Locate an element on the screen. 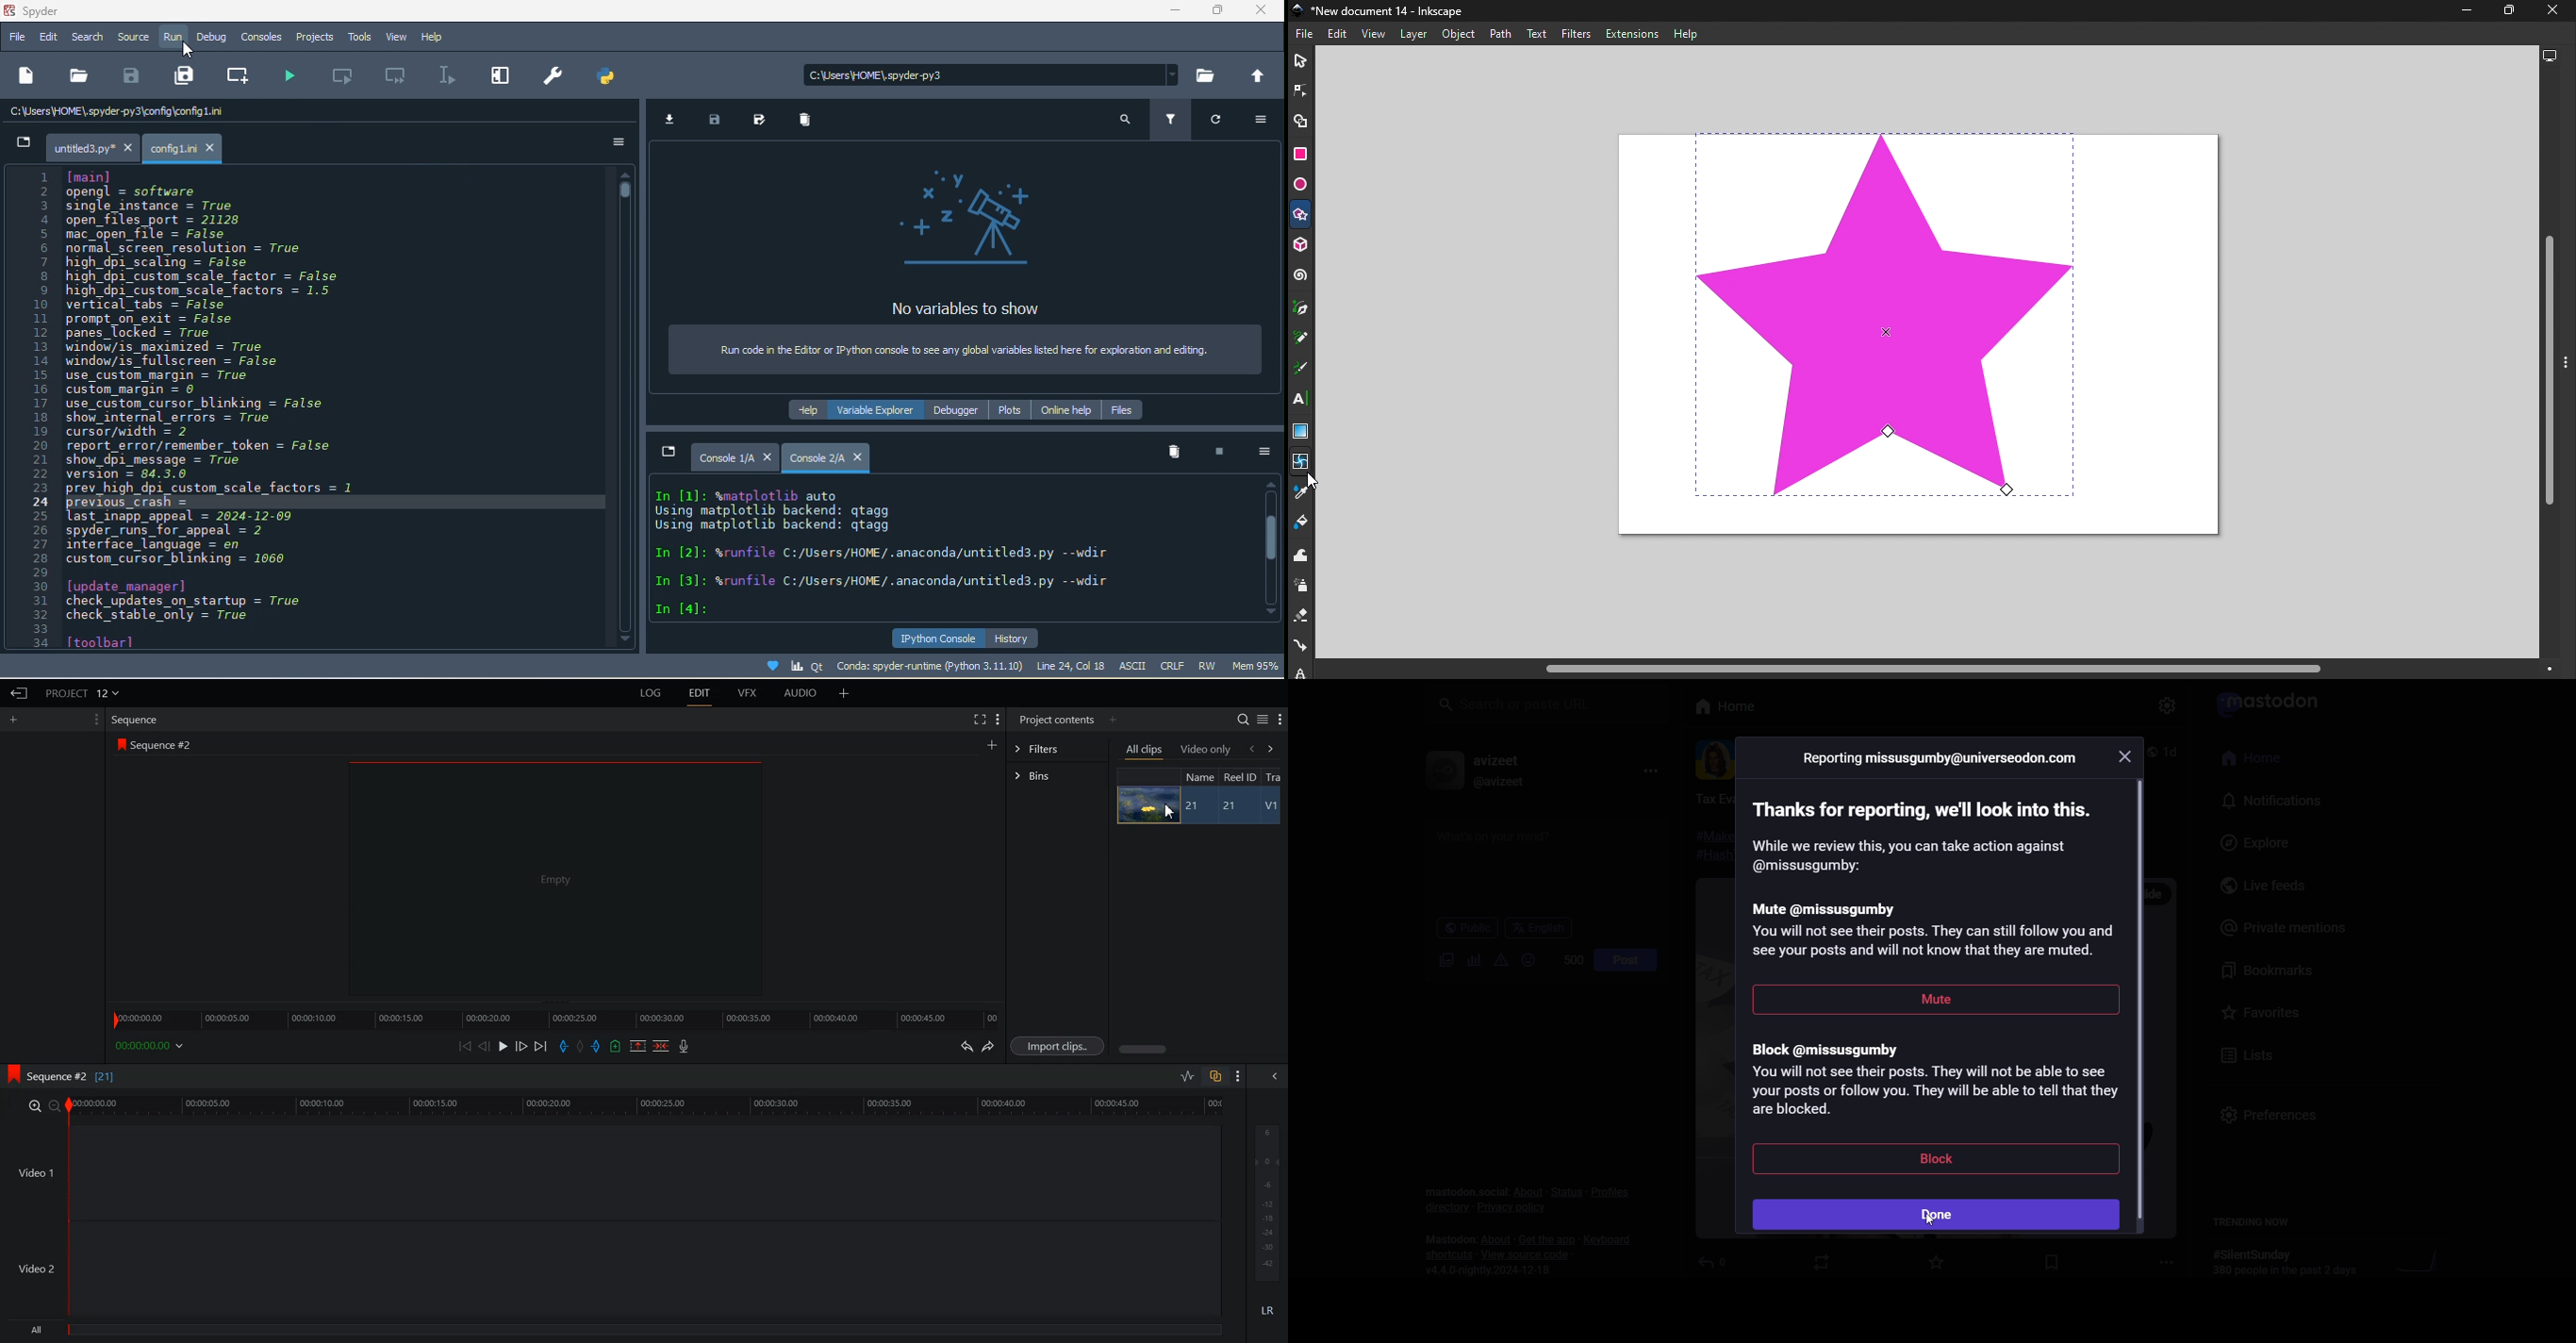 The width and height of the screenshot is (2576, 1344). Name is located at coordinates (1198, 776).